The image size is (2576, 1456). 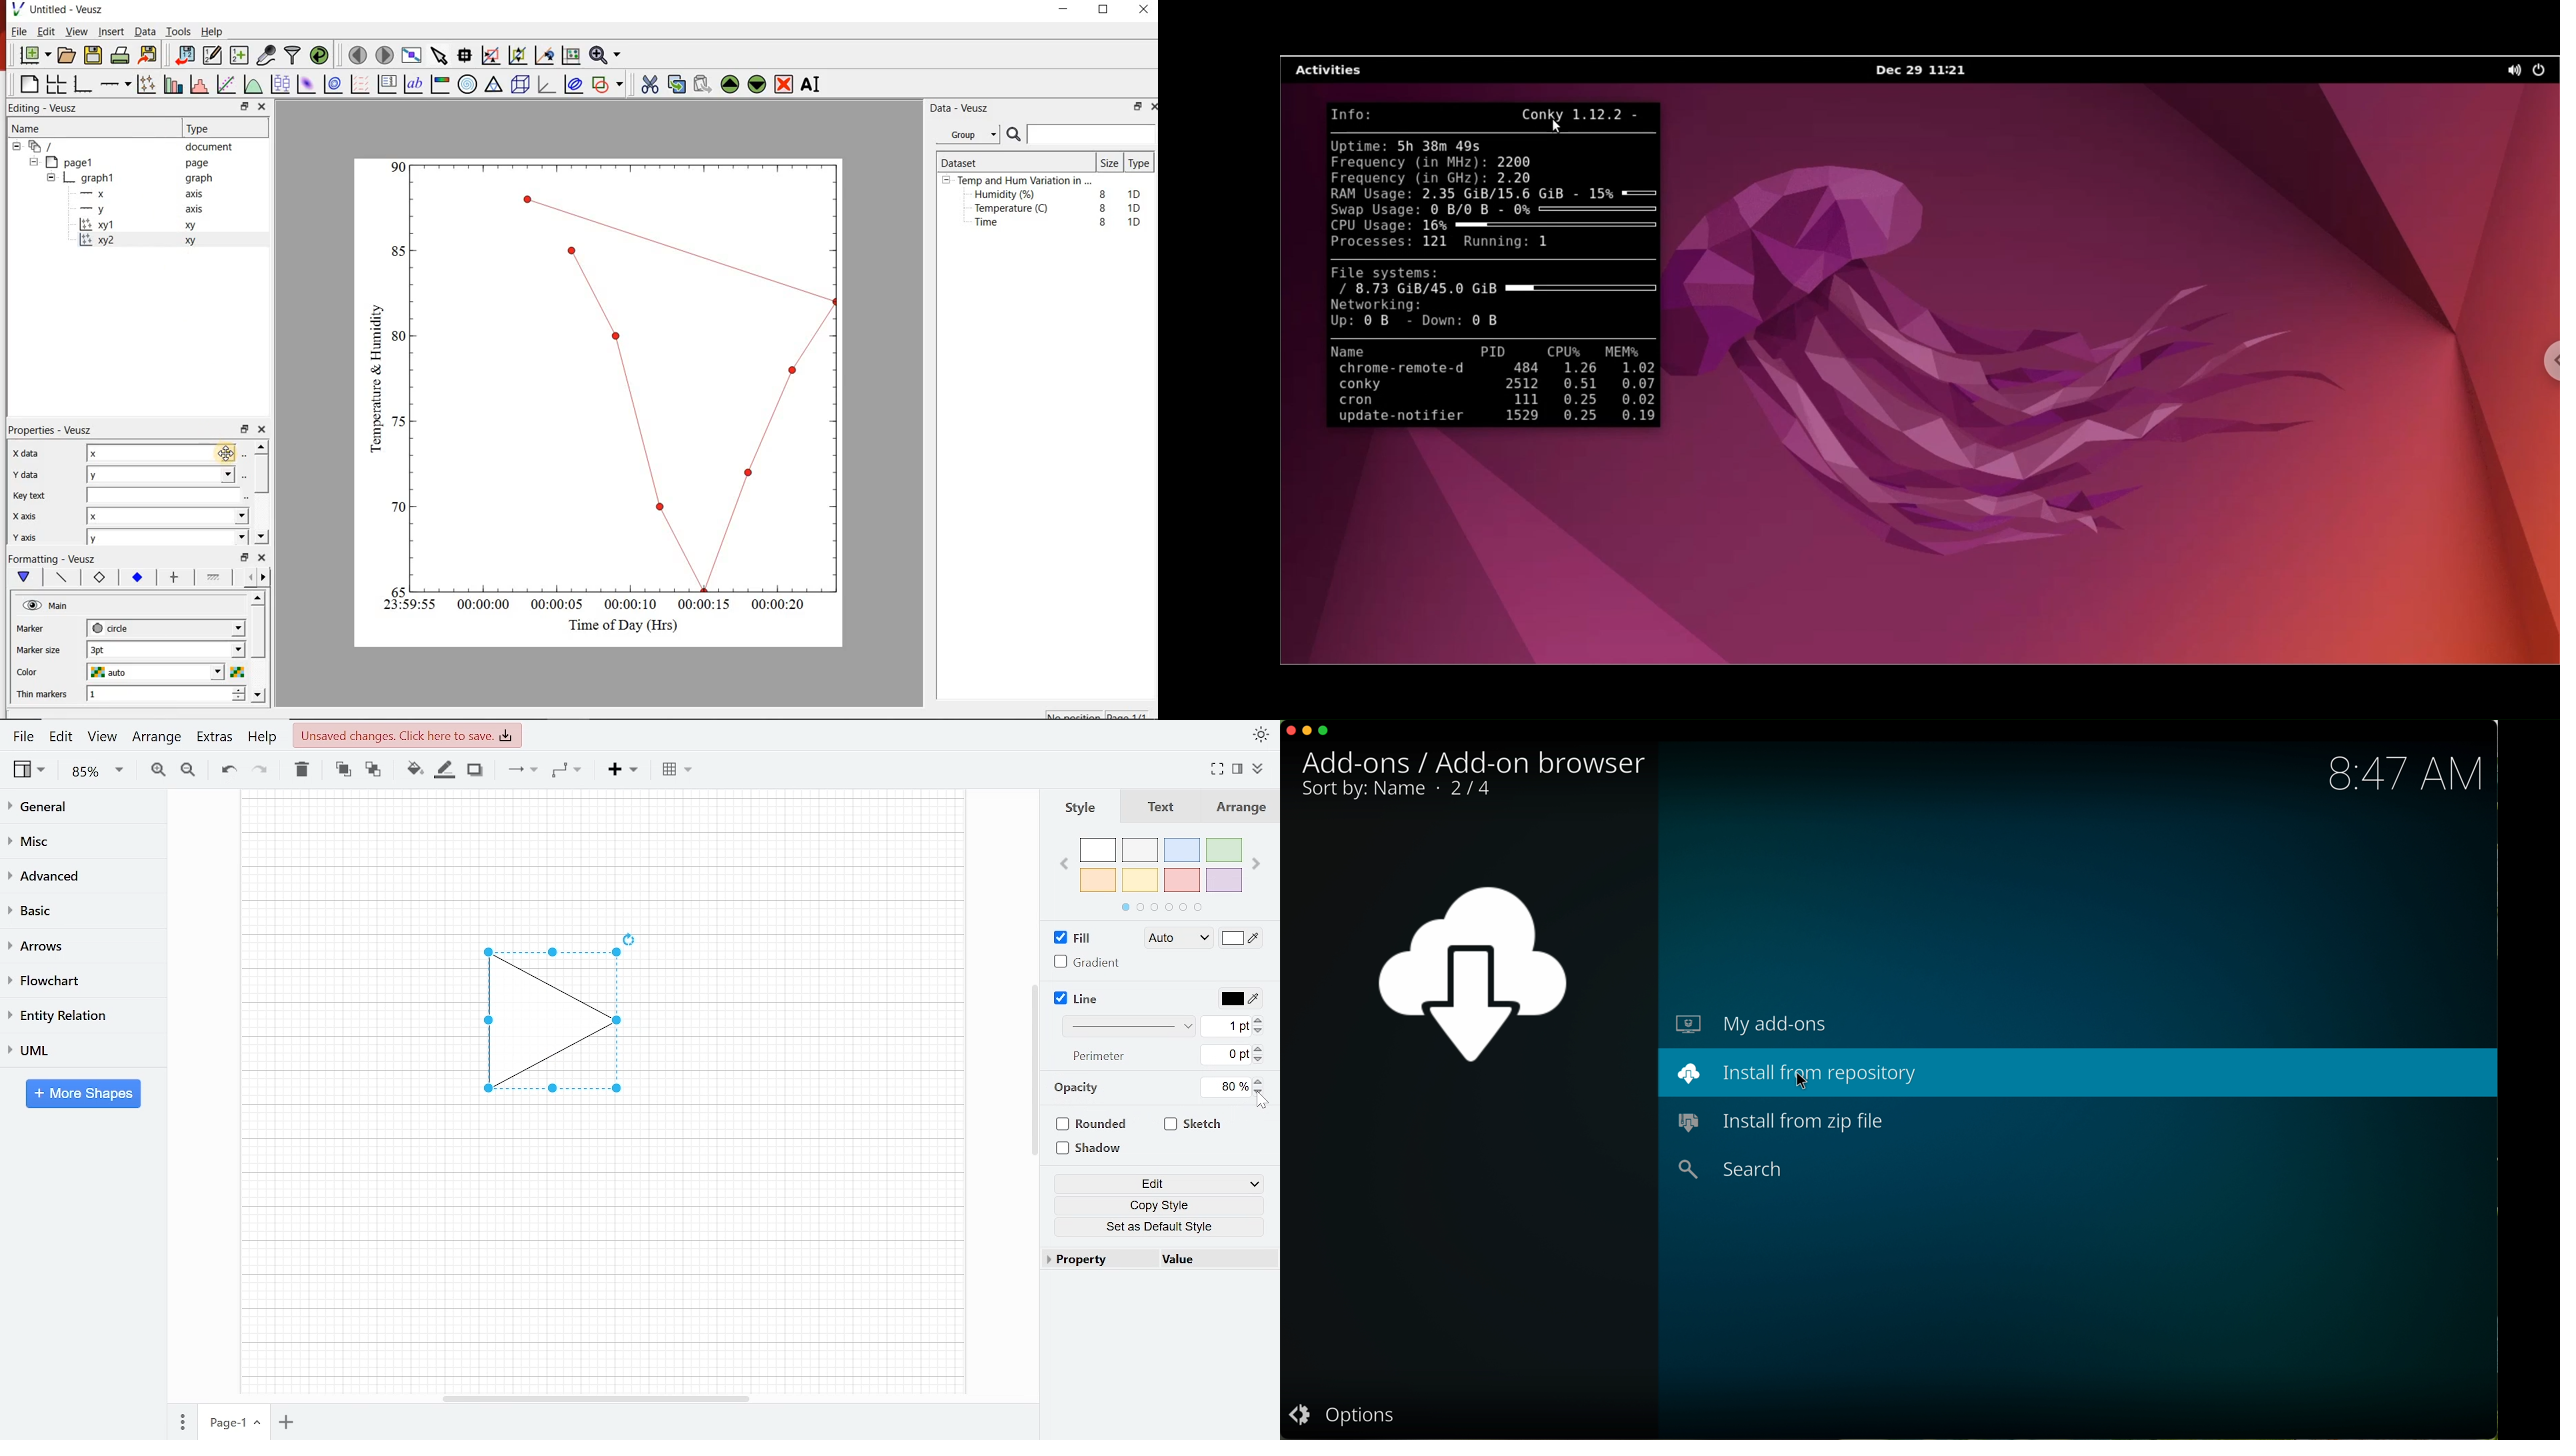 I want to click on add-ons icon, so click(x=1466, y=969).